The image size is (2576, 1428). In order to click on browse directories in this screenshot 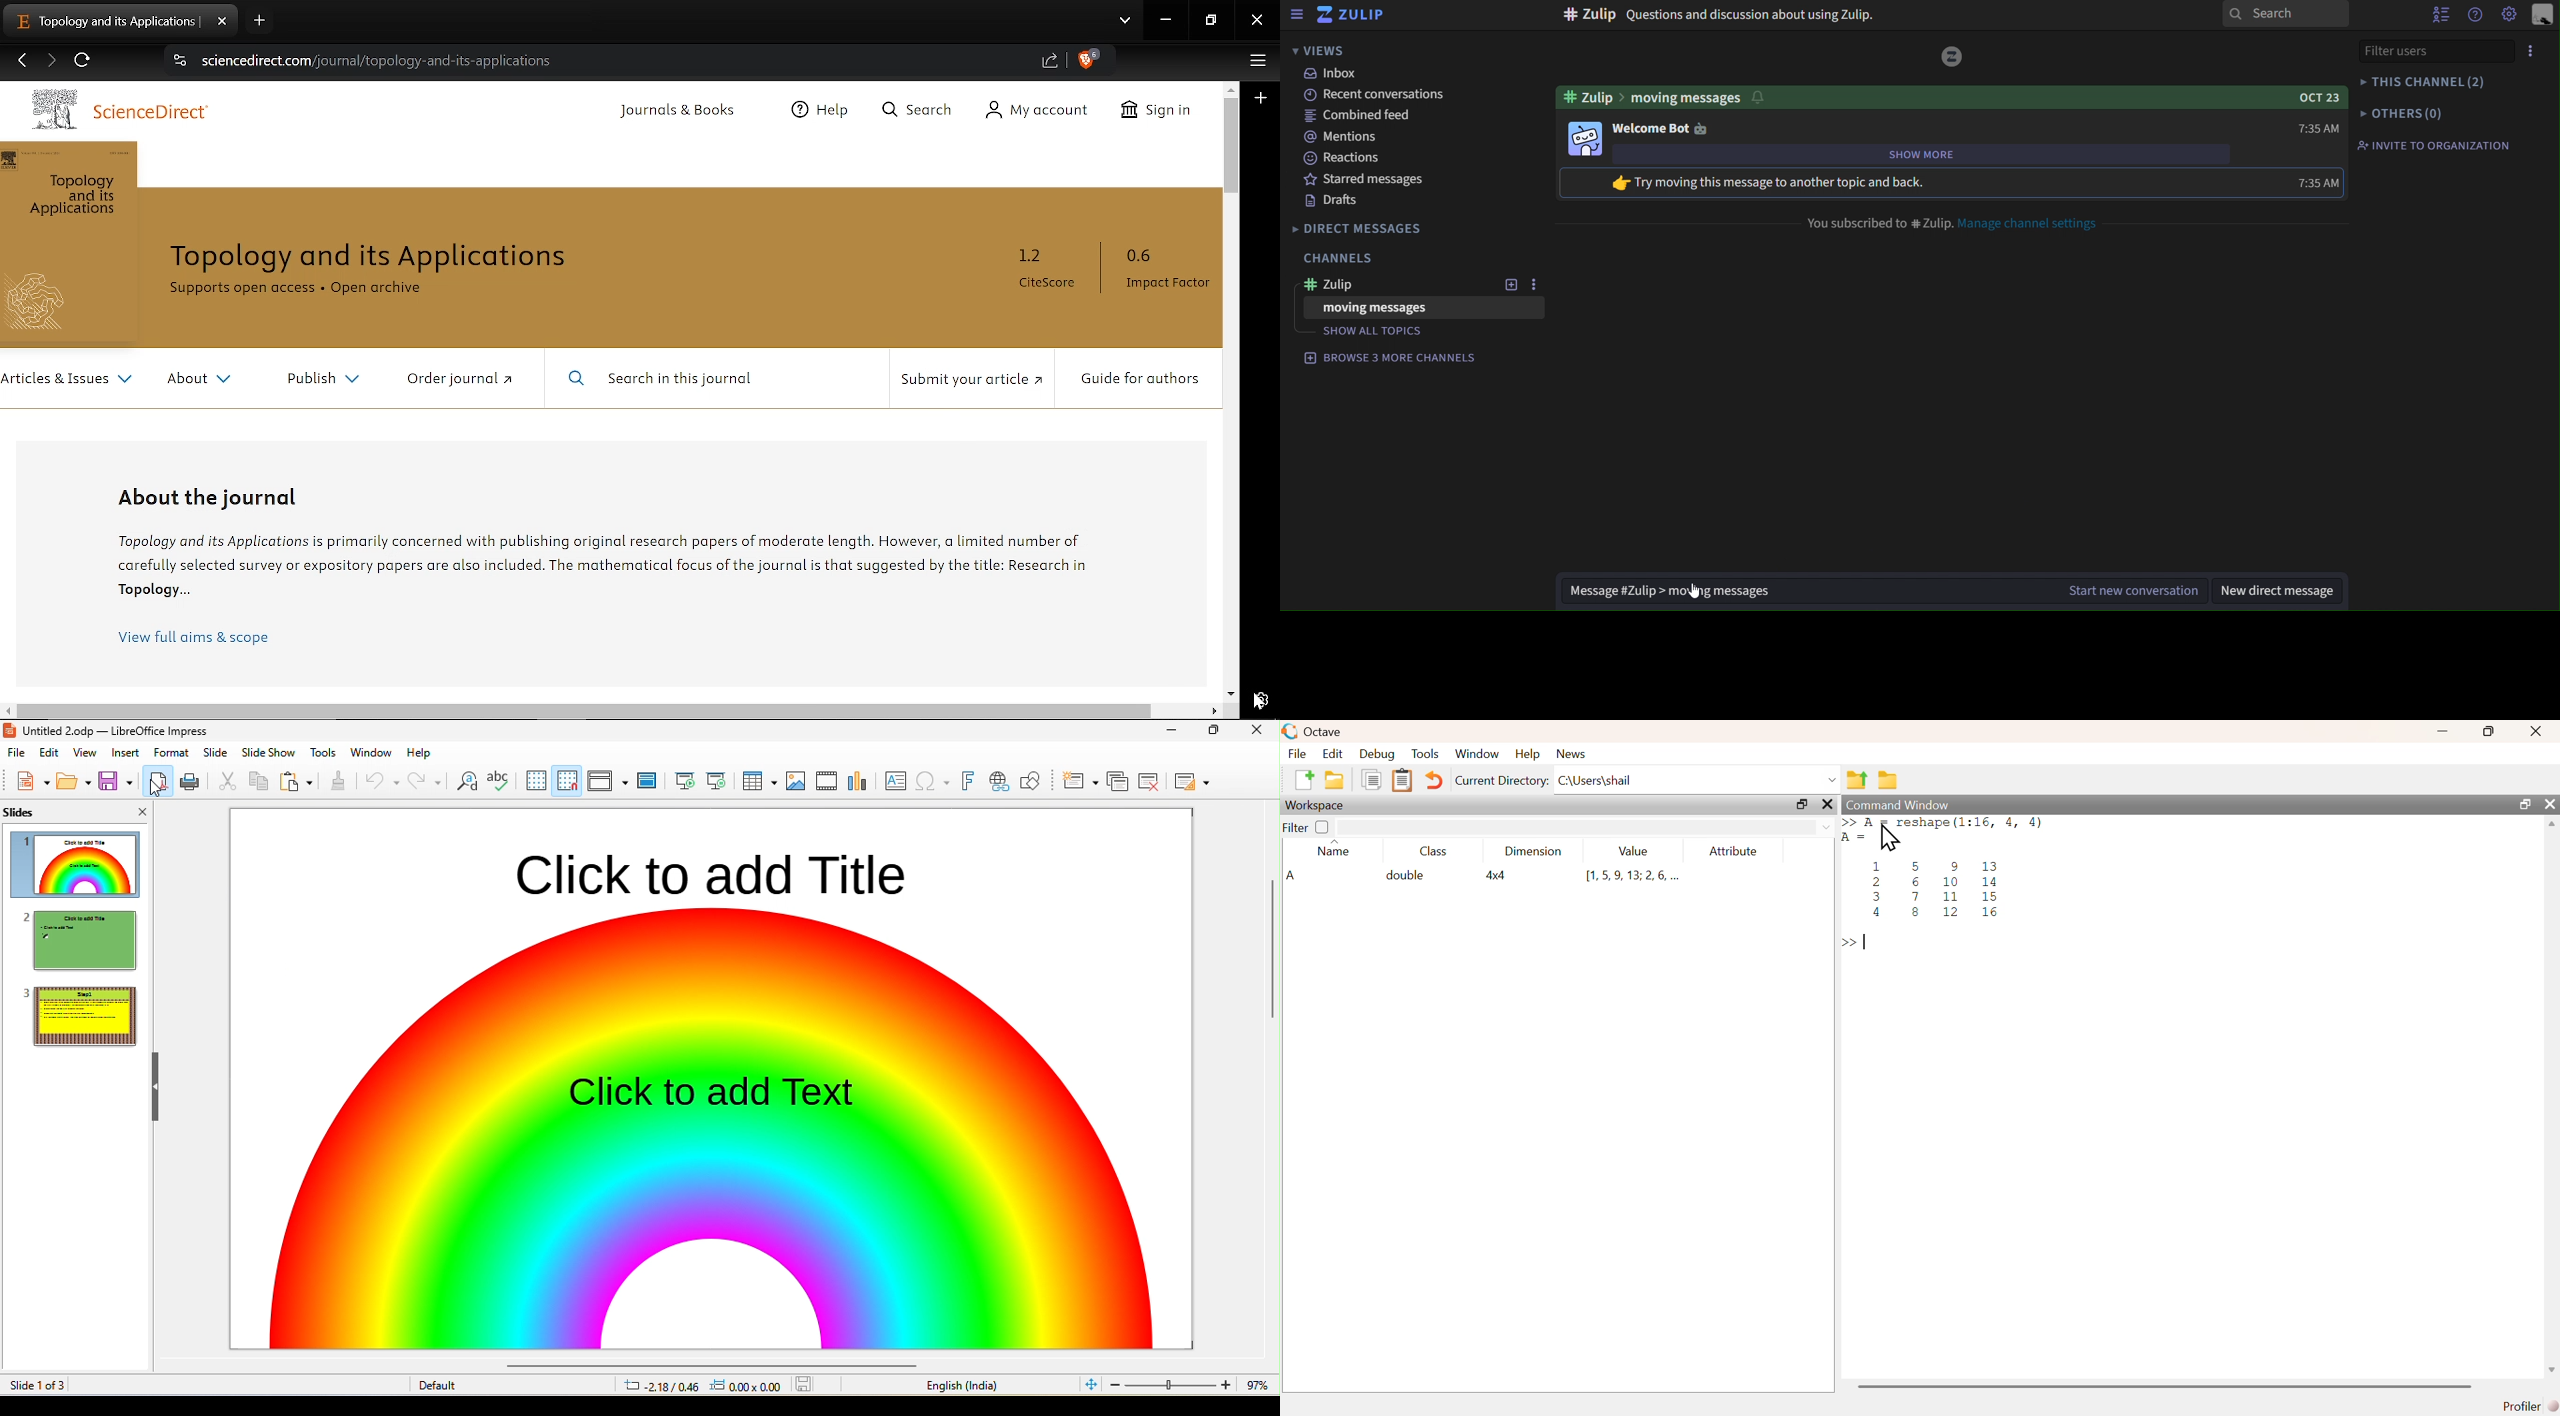, I will do `click(1889, 781)`.